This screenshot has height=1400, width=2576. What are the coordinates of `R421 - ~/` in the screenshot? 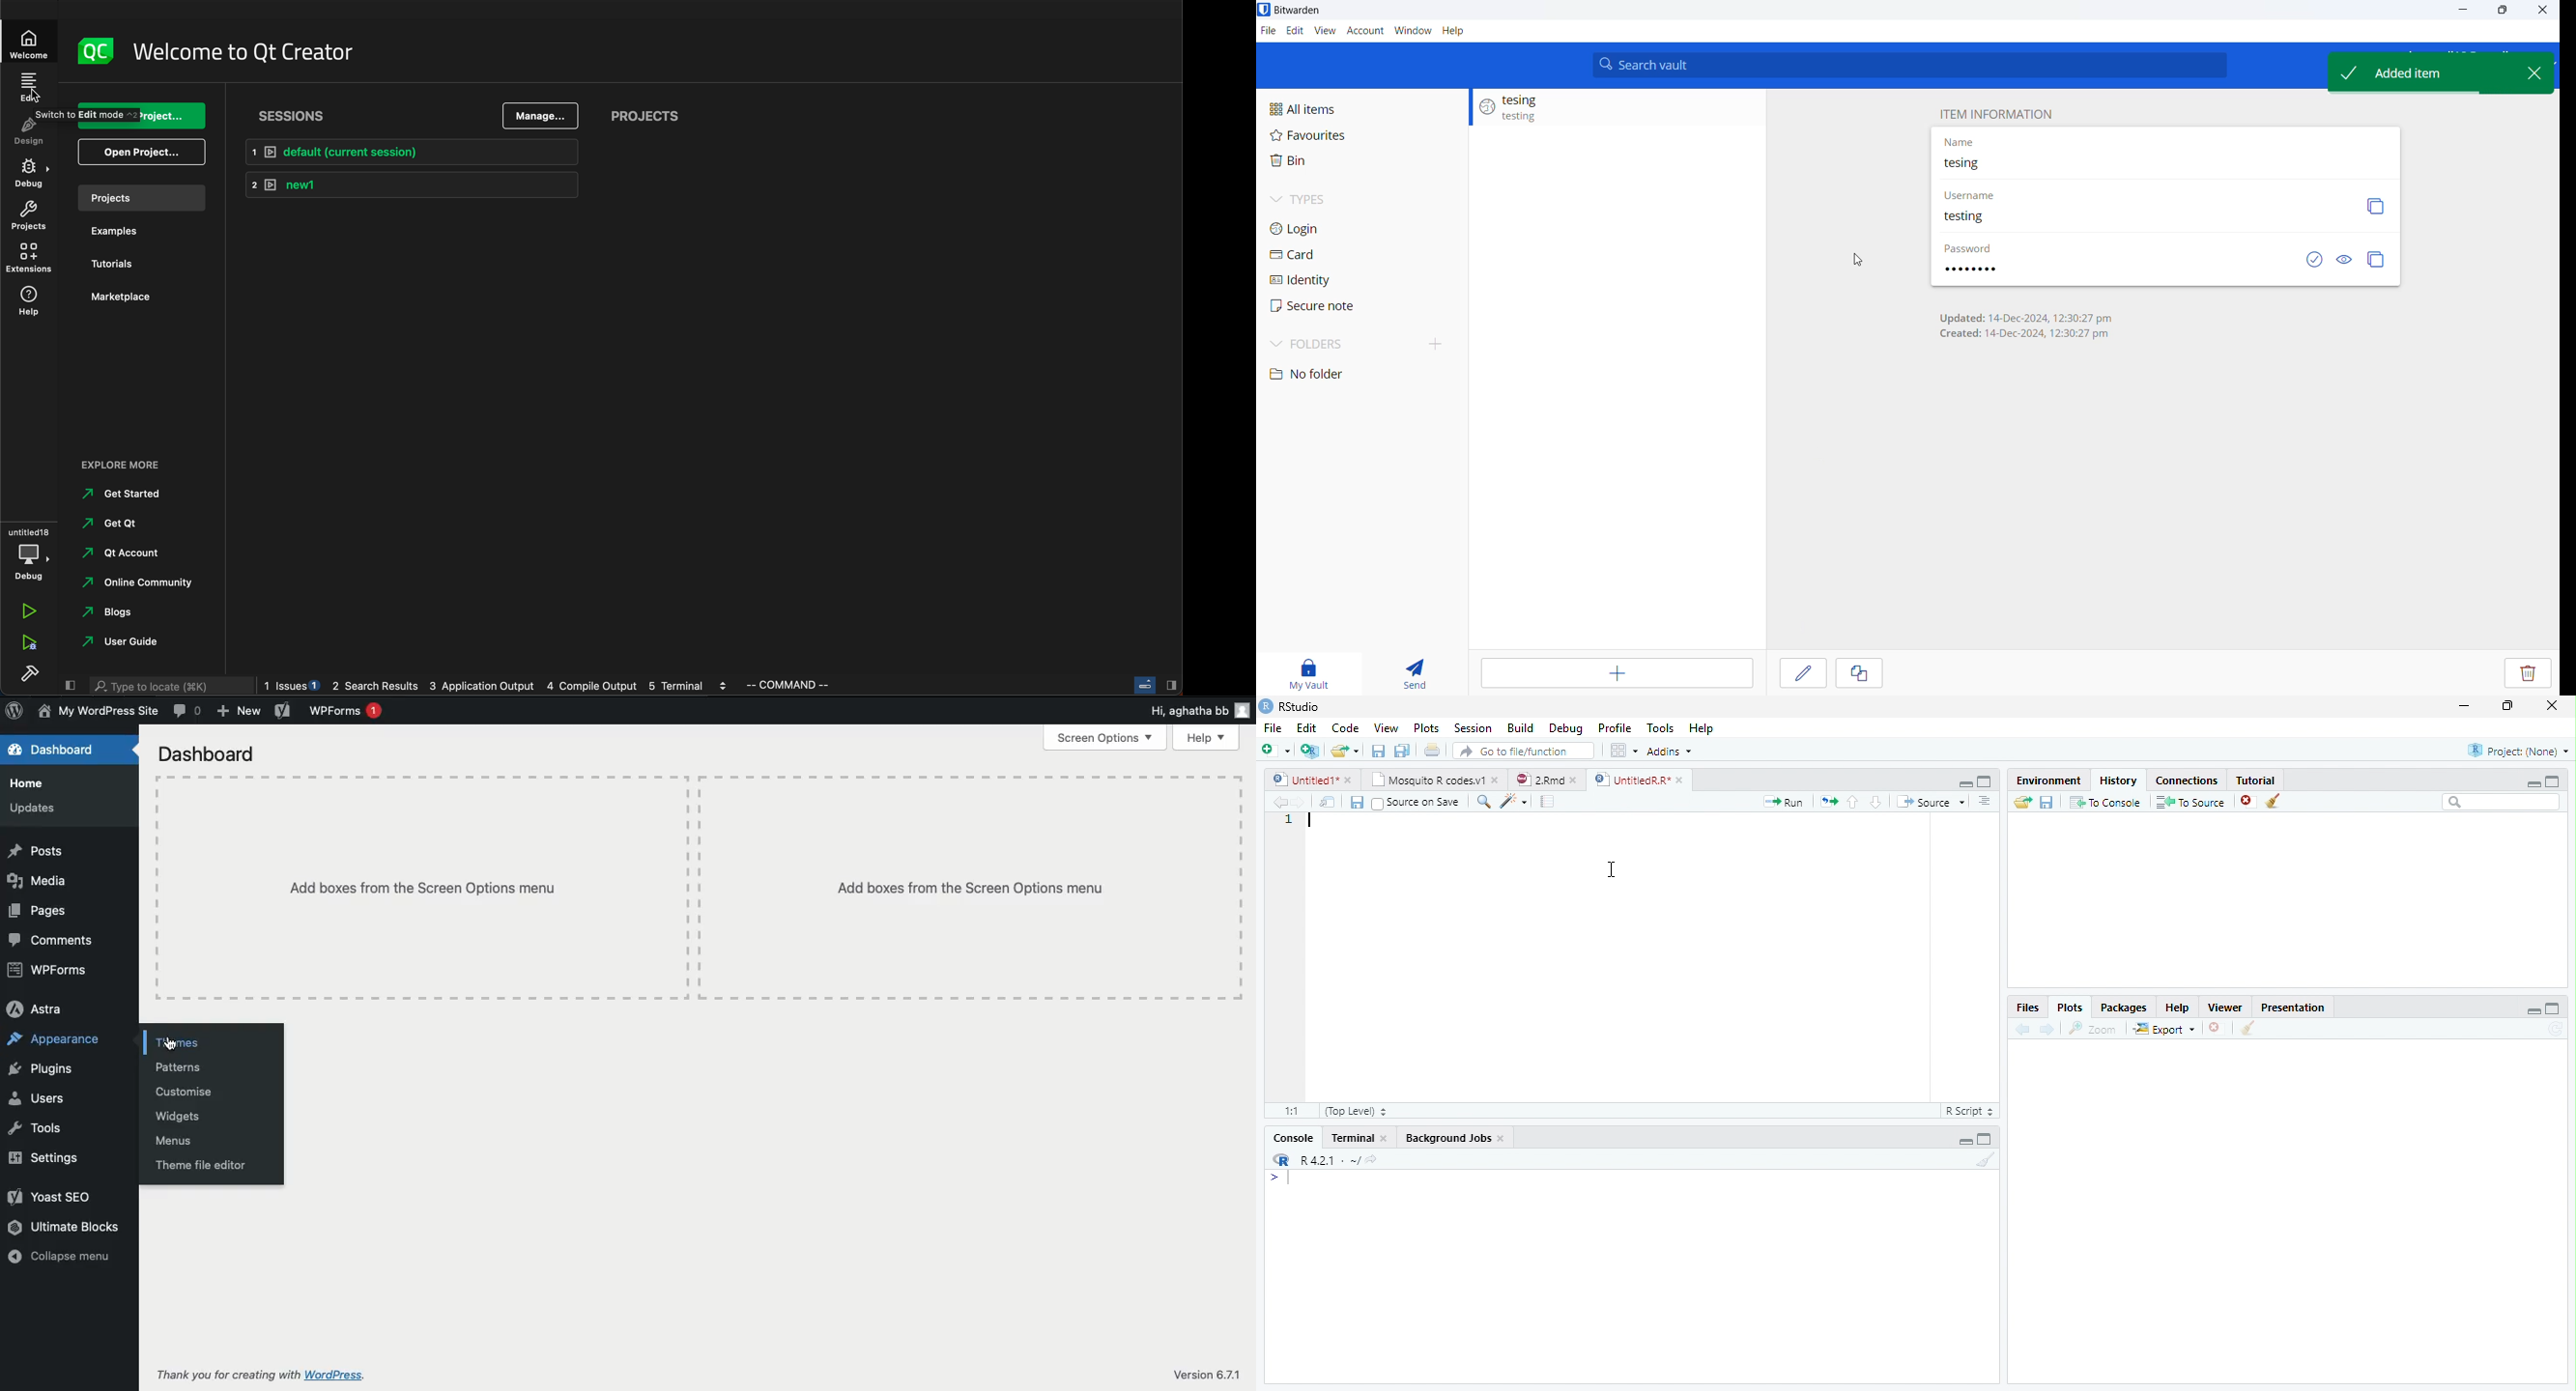 It's located at (1324, 1160).